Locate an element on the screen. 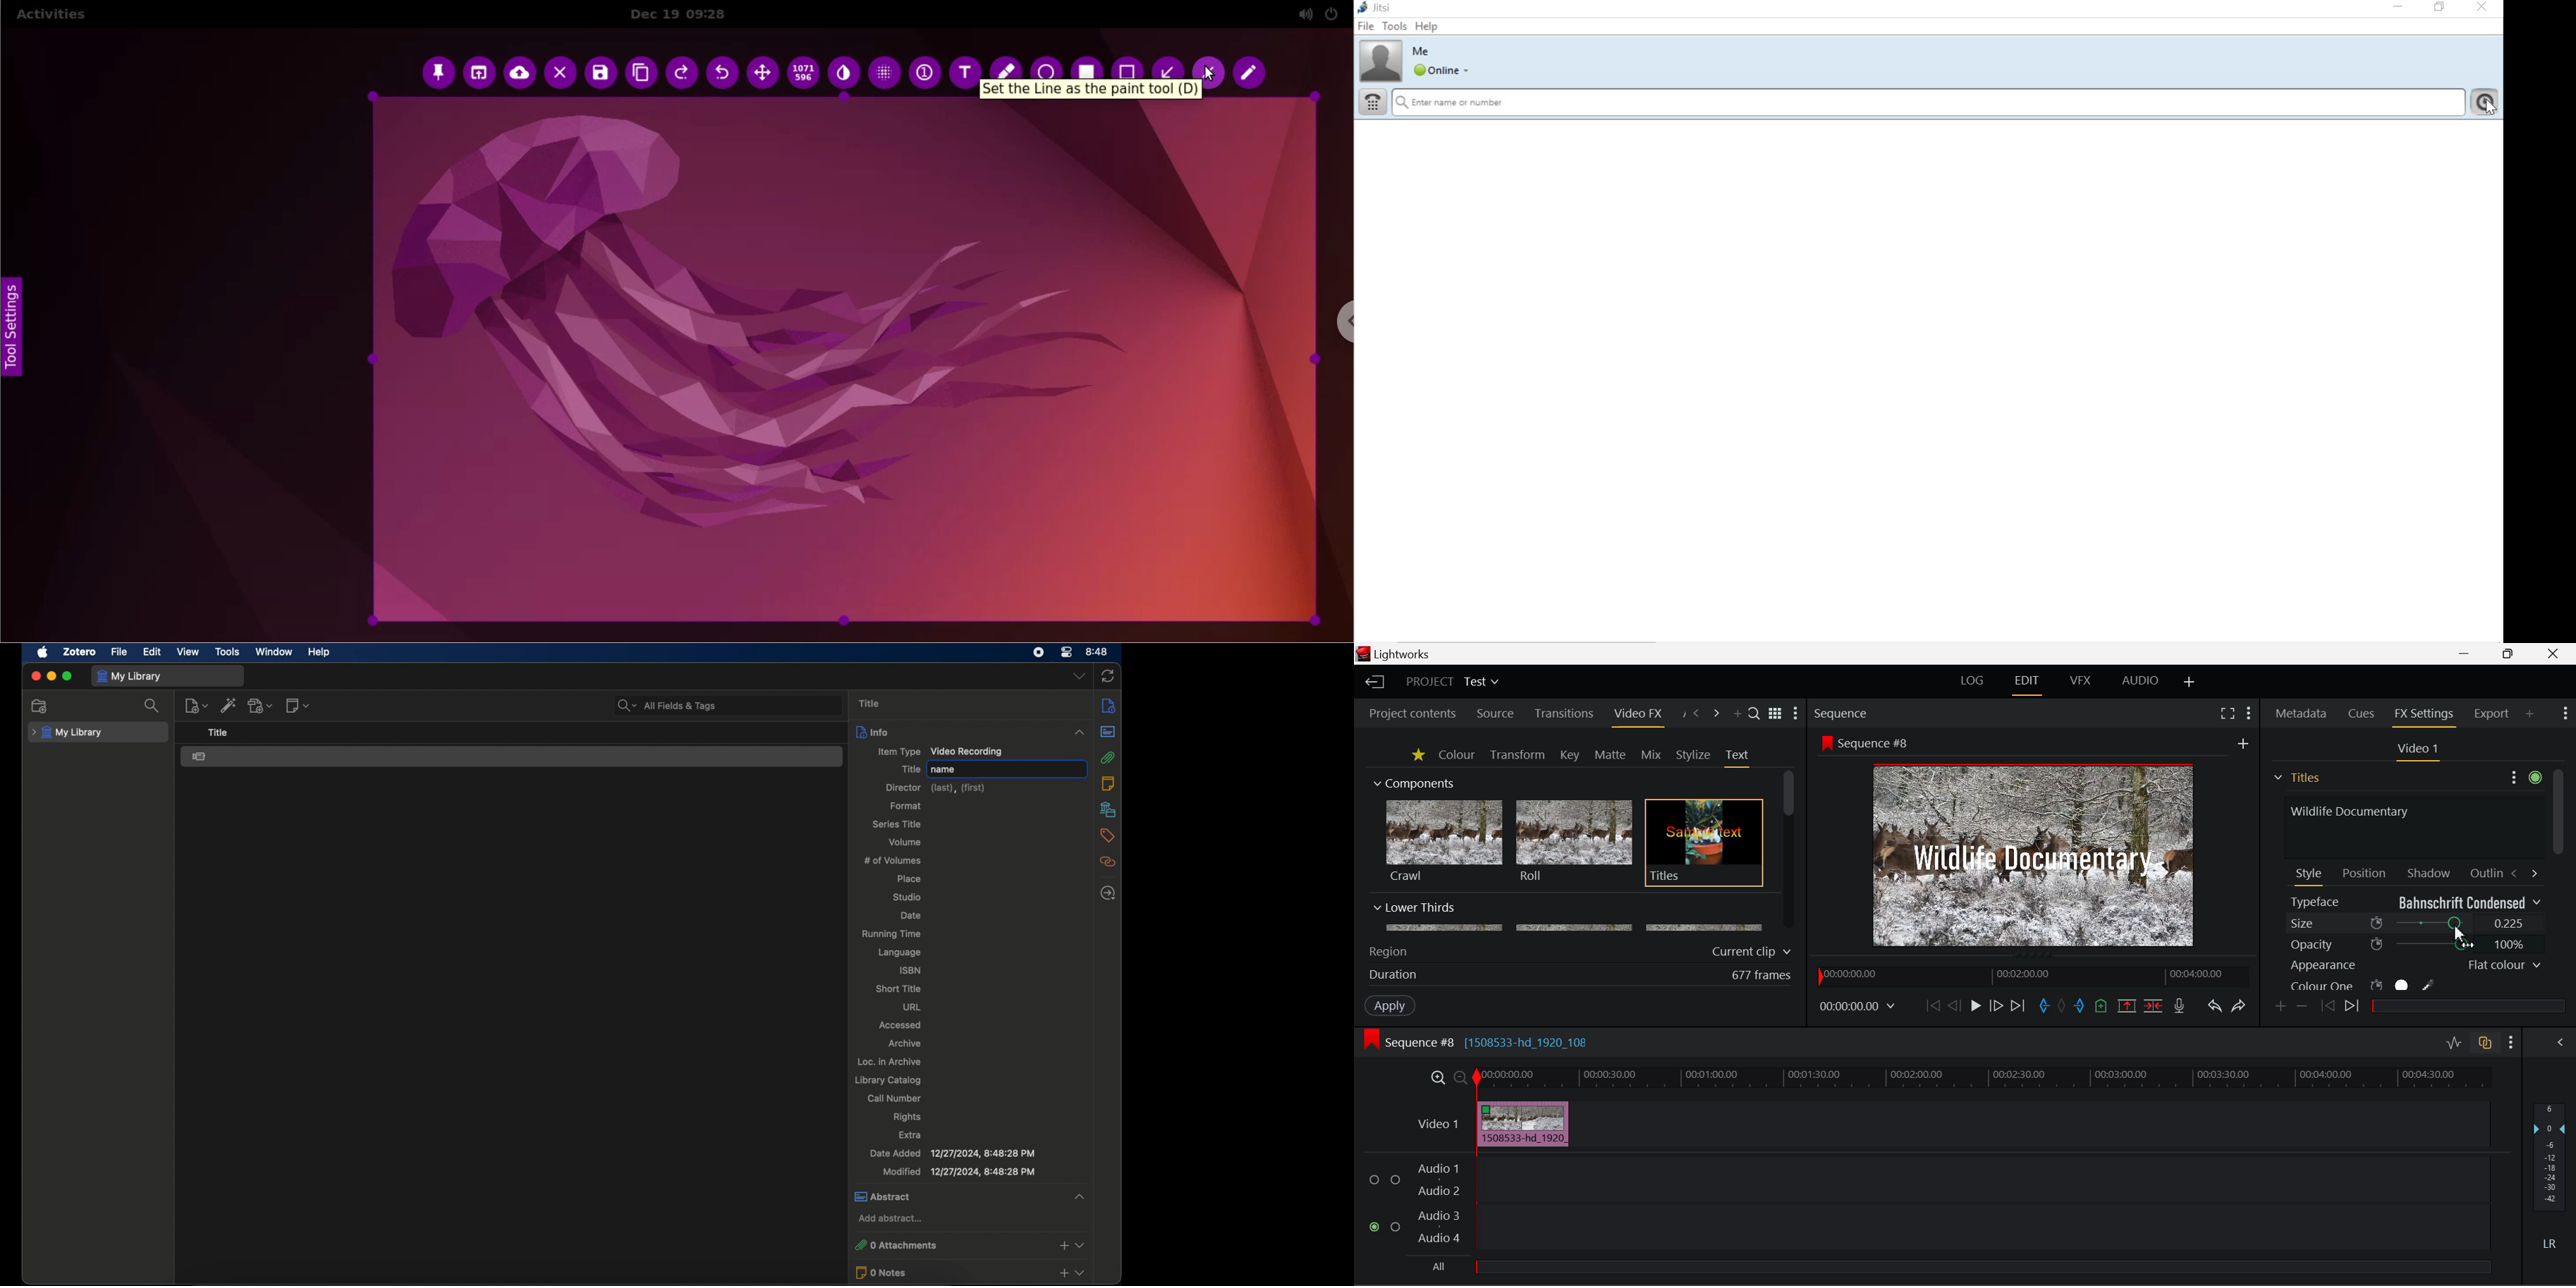  Go Back is located at coordinates (1954, 1005).